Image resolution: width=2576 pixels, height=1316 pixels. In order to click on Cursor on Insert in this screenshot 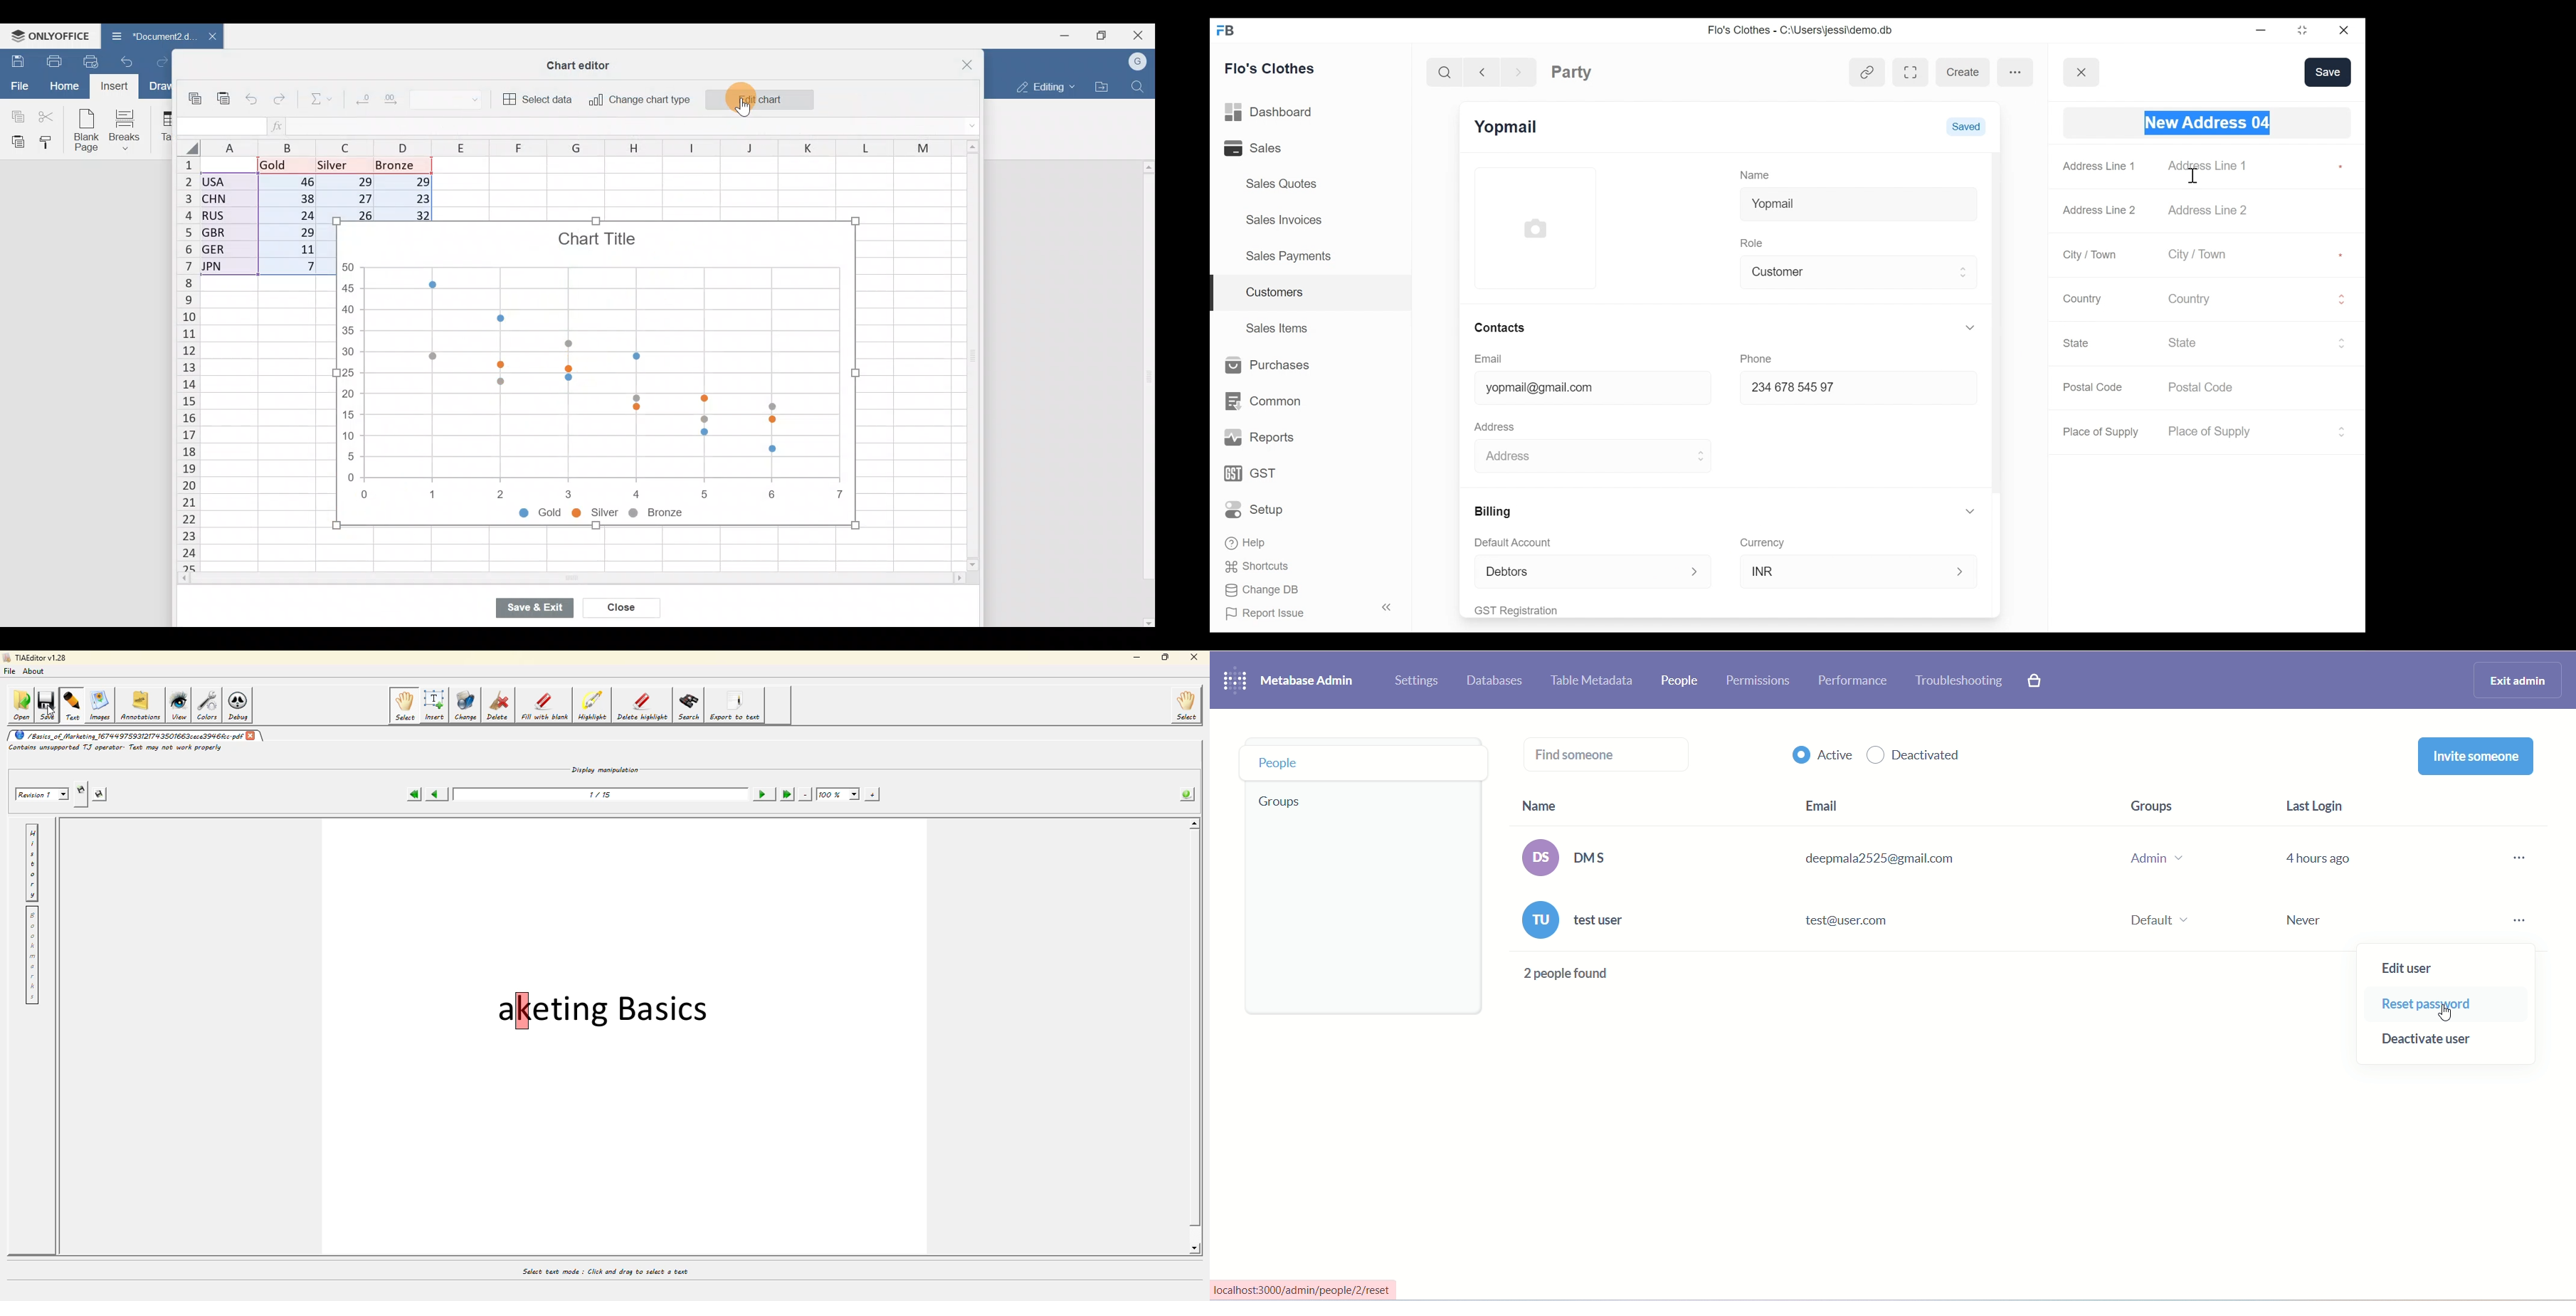, I will do `click(112, 87)`.